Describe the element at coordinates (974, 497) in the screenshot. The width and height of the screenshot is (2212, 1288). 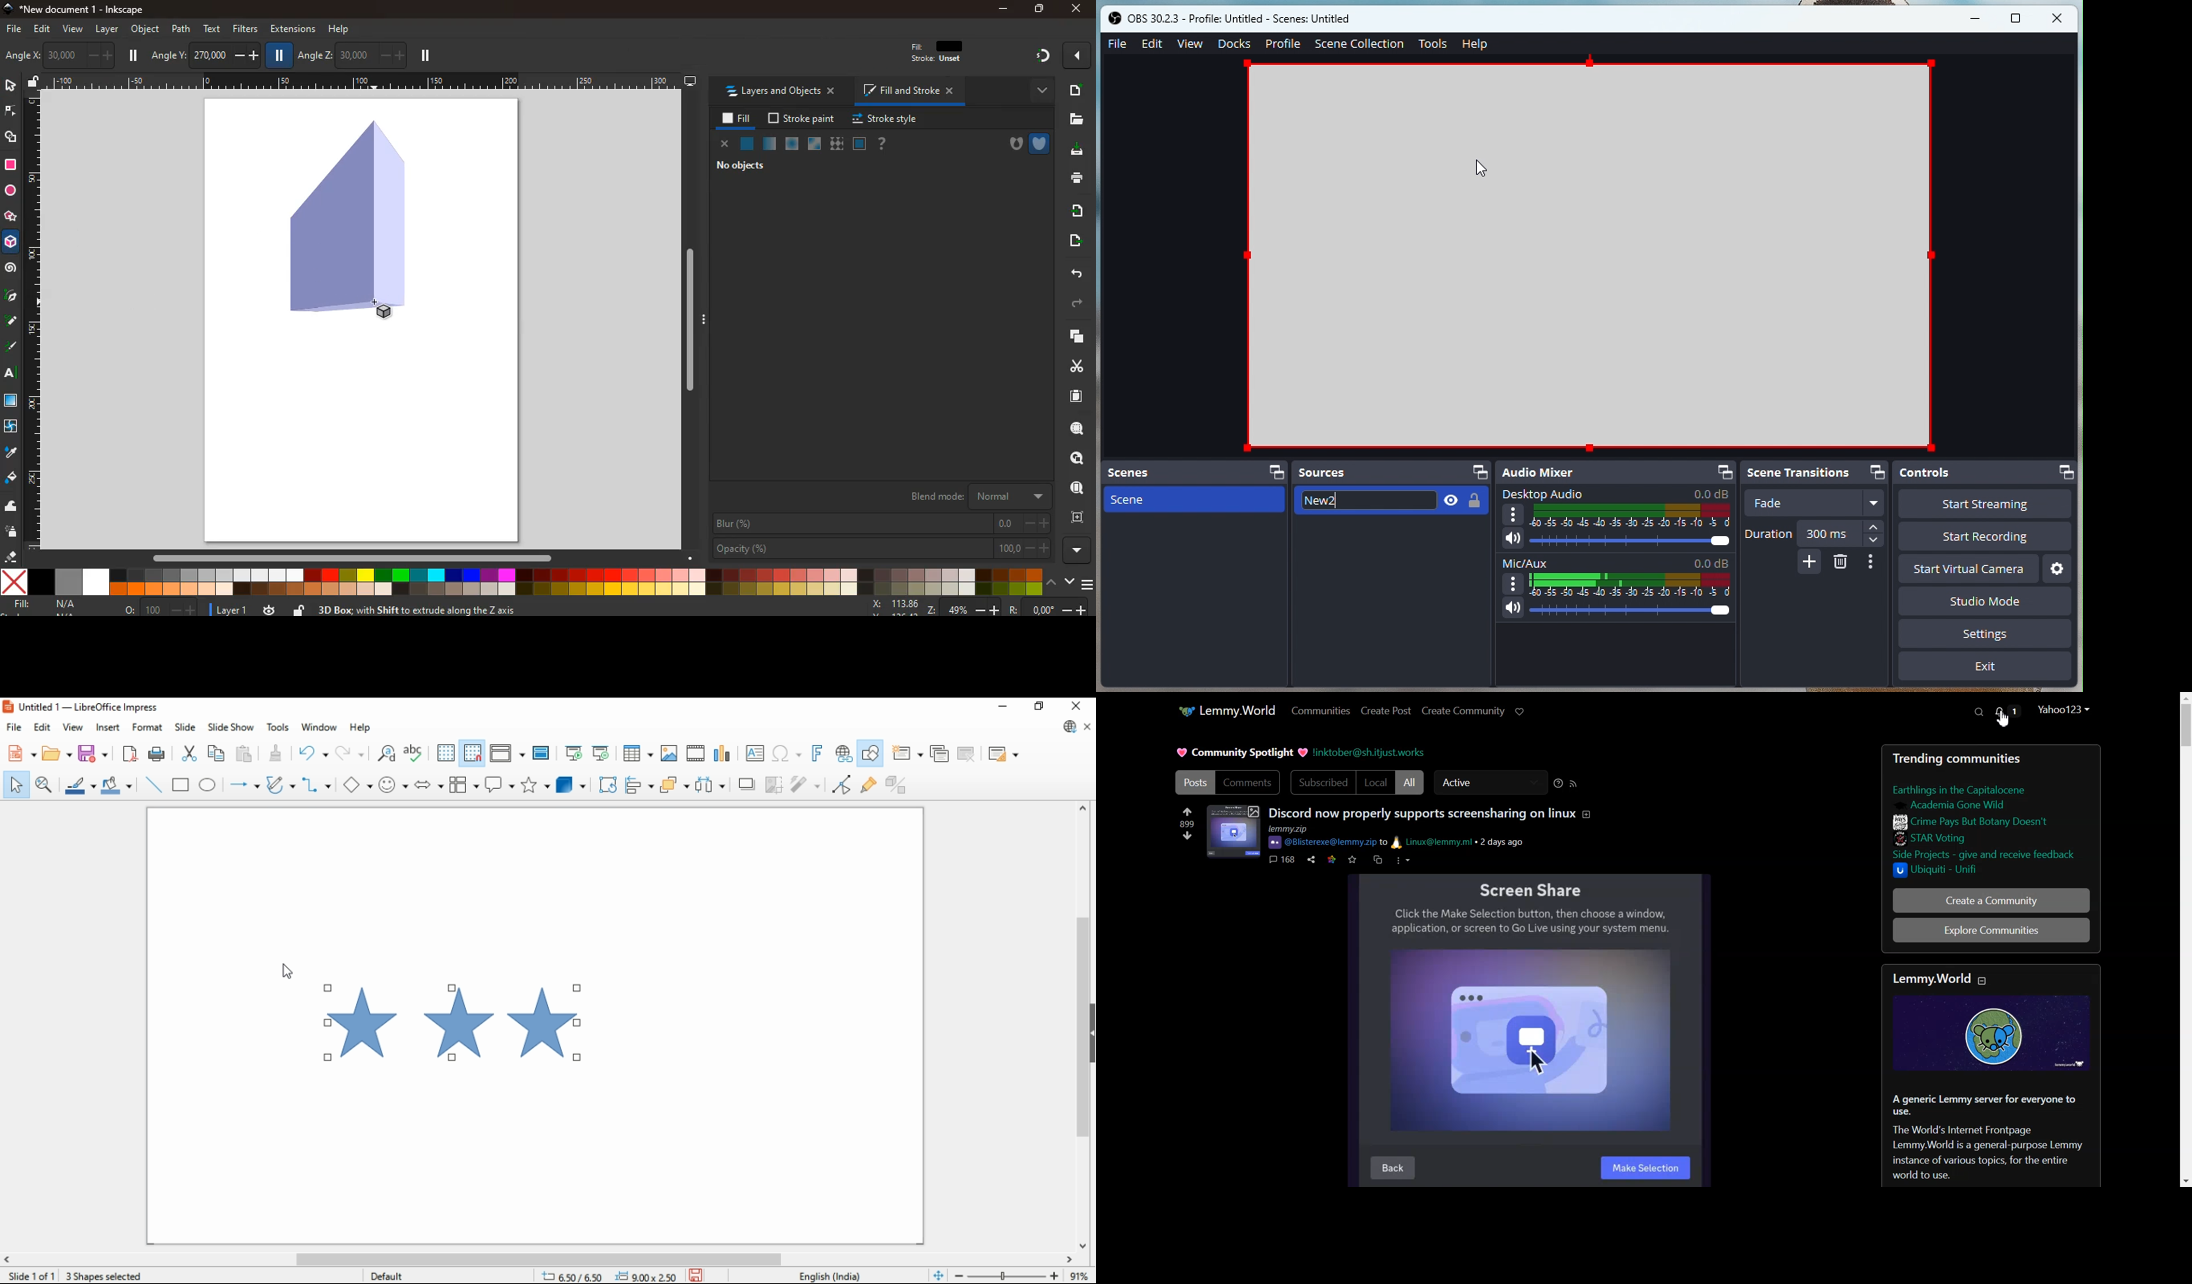
I see `blend mode` at that location.